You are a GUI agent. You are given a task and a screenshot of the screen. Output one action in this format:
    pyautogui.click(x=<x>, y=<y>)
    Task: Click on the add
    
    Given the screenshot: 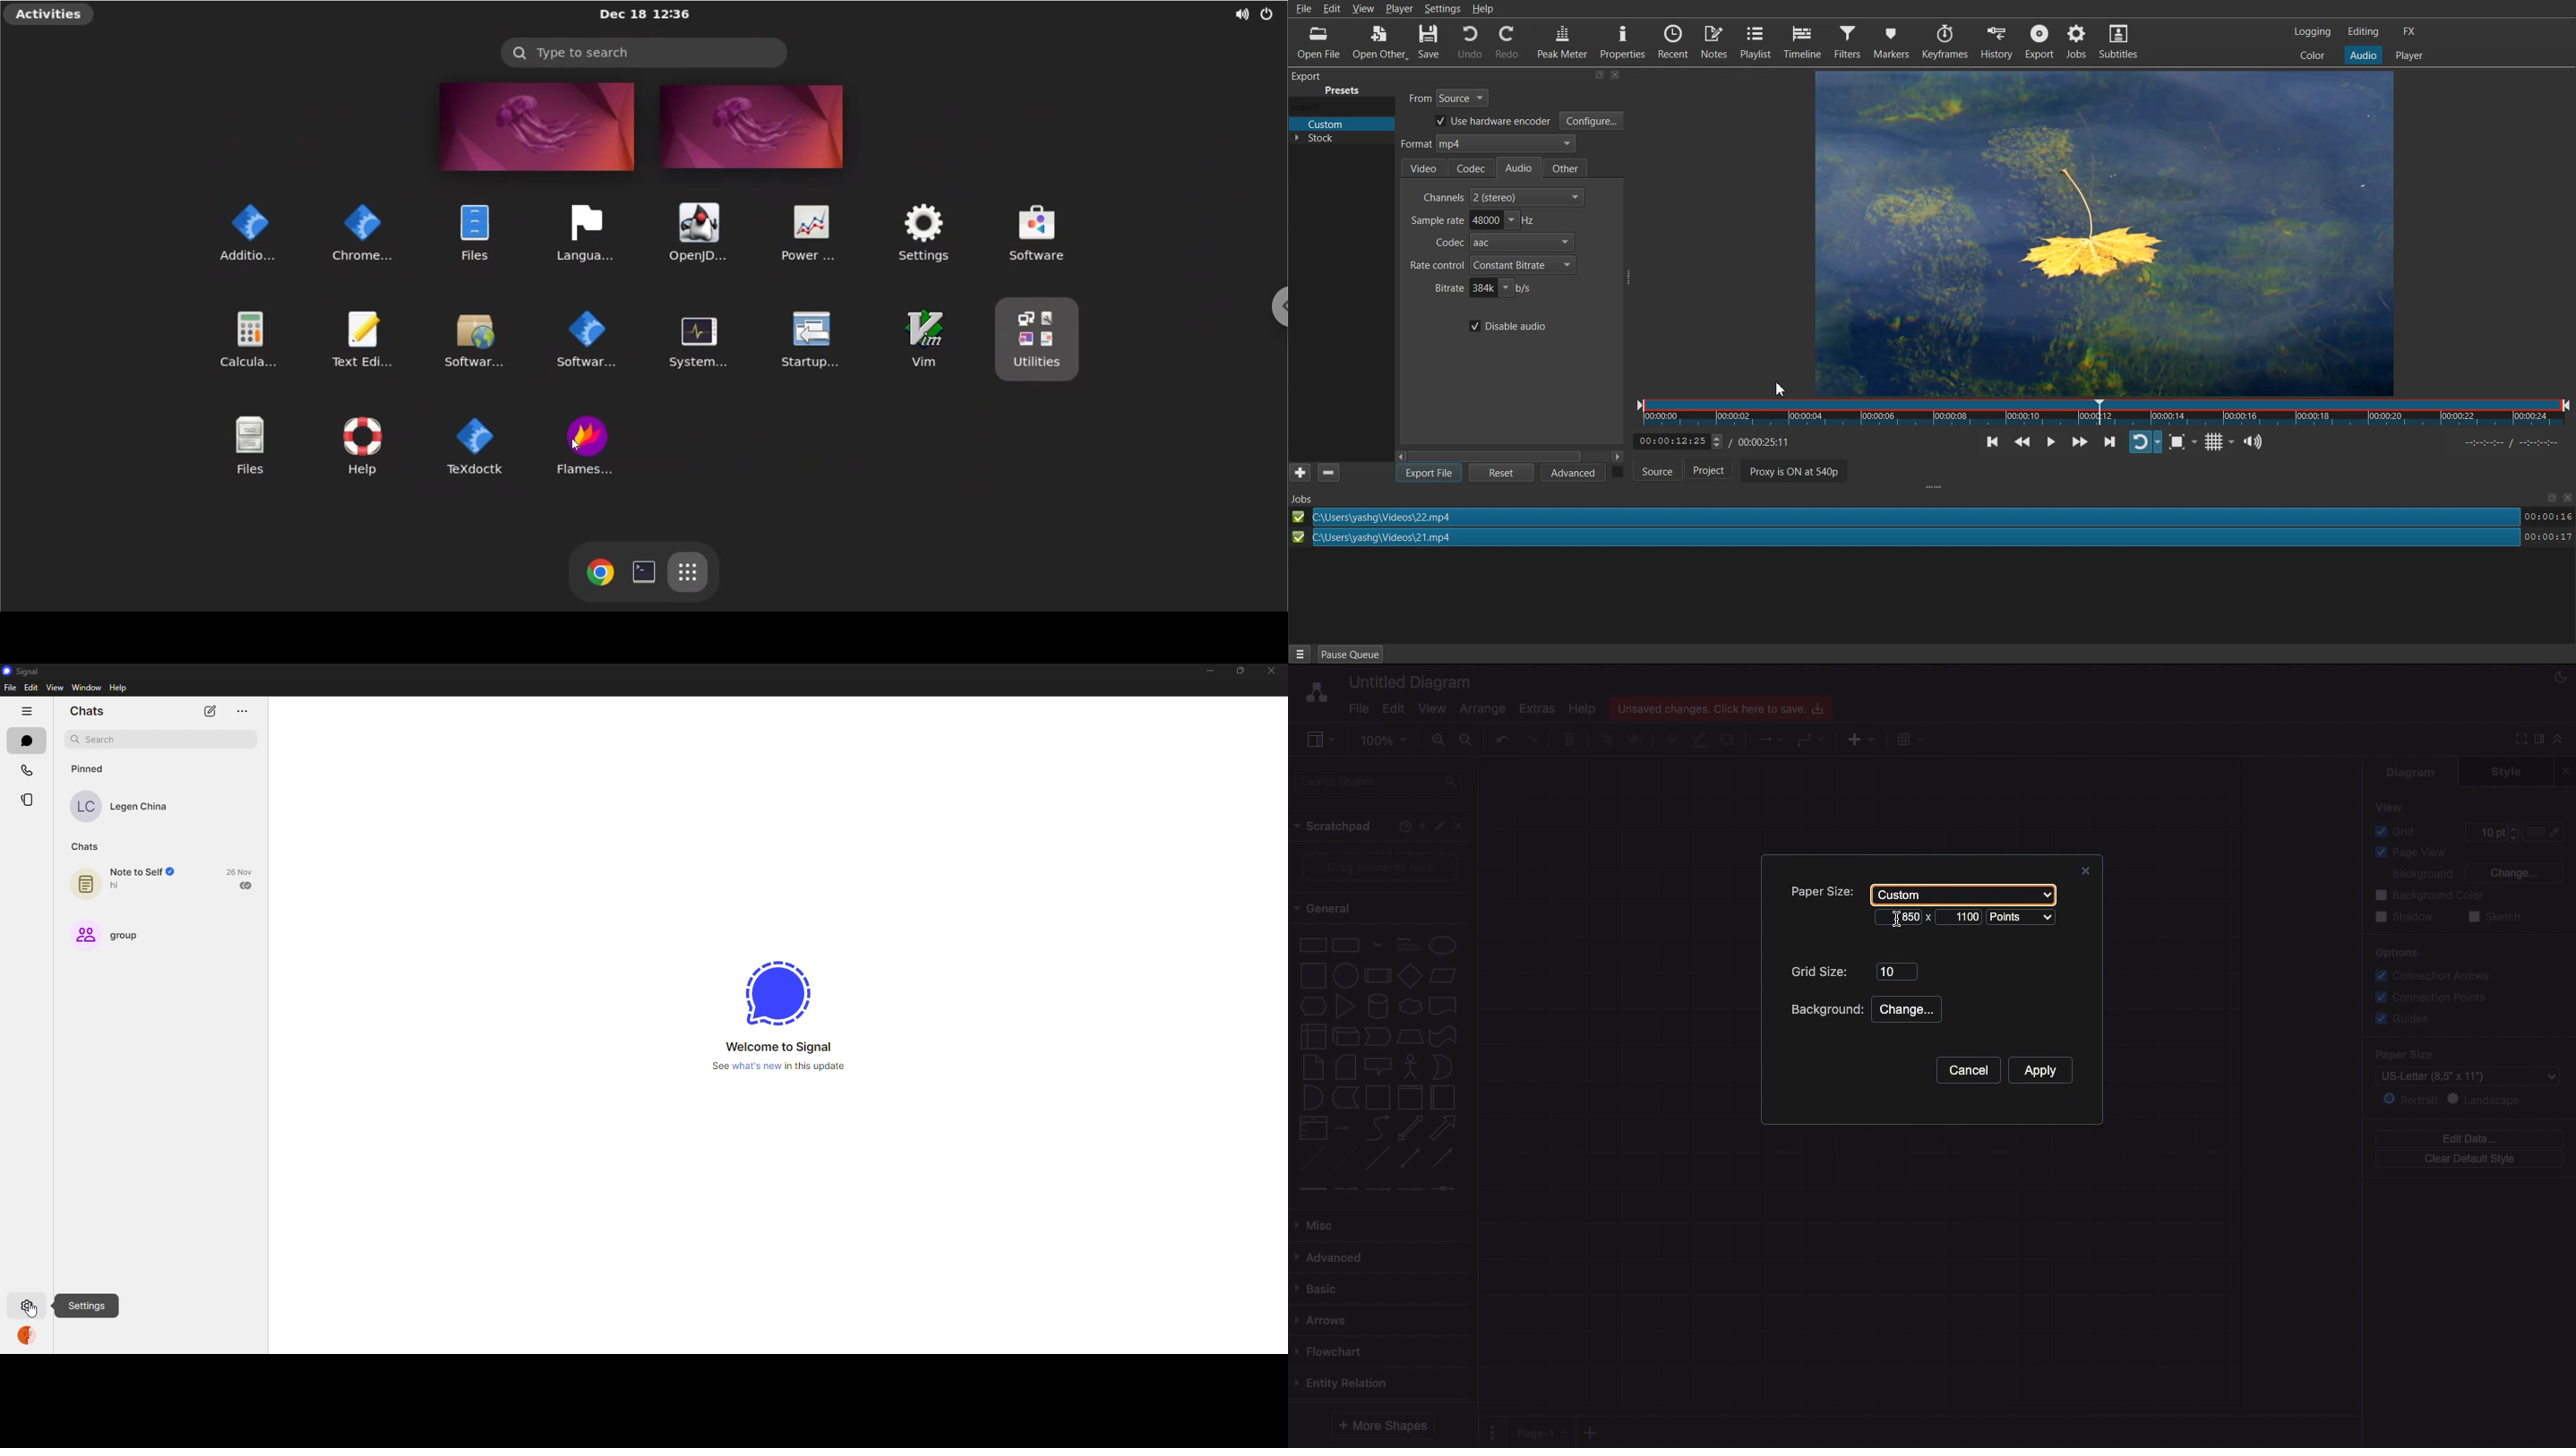 What is the action you would take?
    pyautogui.click(x=1299, y=474)
    